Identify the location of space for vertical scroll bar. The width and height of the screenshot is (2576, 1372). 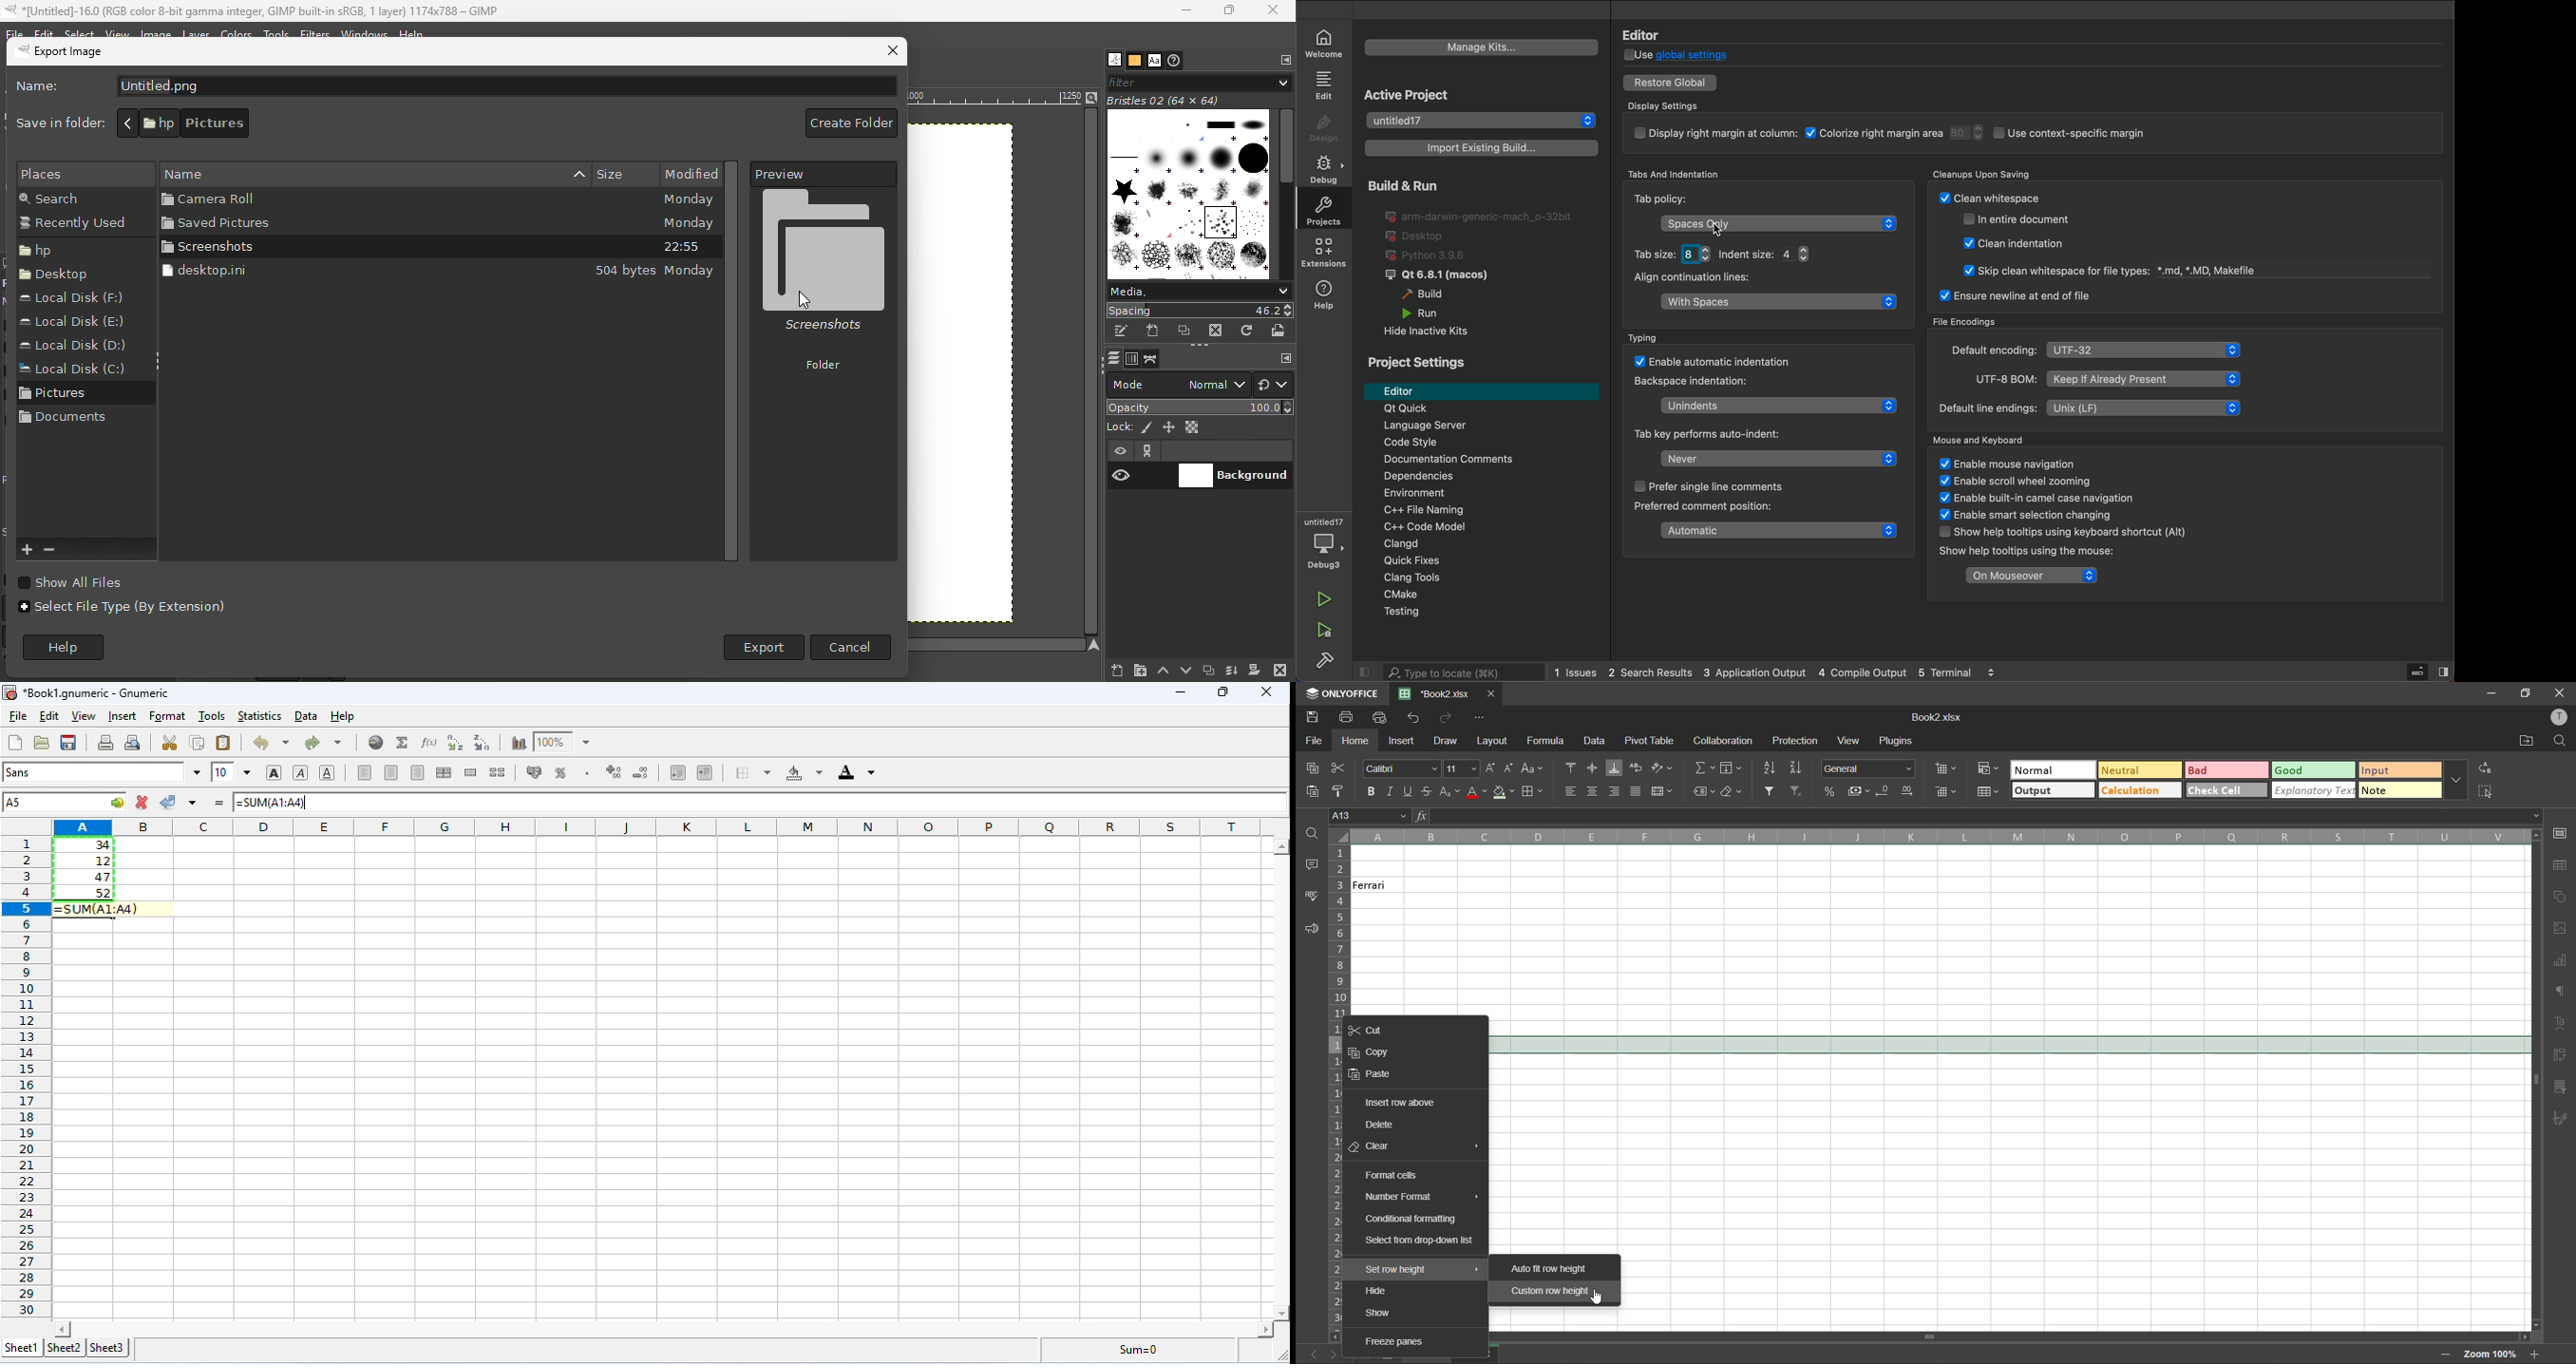
(1283, 1079).